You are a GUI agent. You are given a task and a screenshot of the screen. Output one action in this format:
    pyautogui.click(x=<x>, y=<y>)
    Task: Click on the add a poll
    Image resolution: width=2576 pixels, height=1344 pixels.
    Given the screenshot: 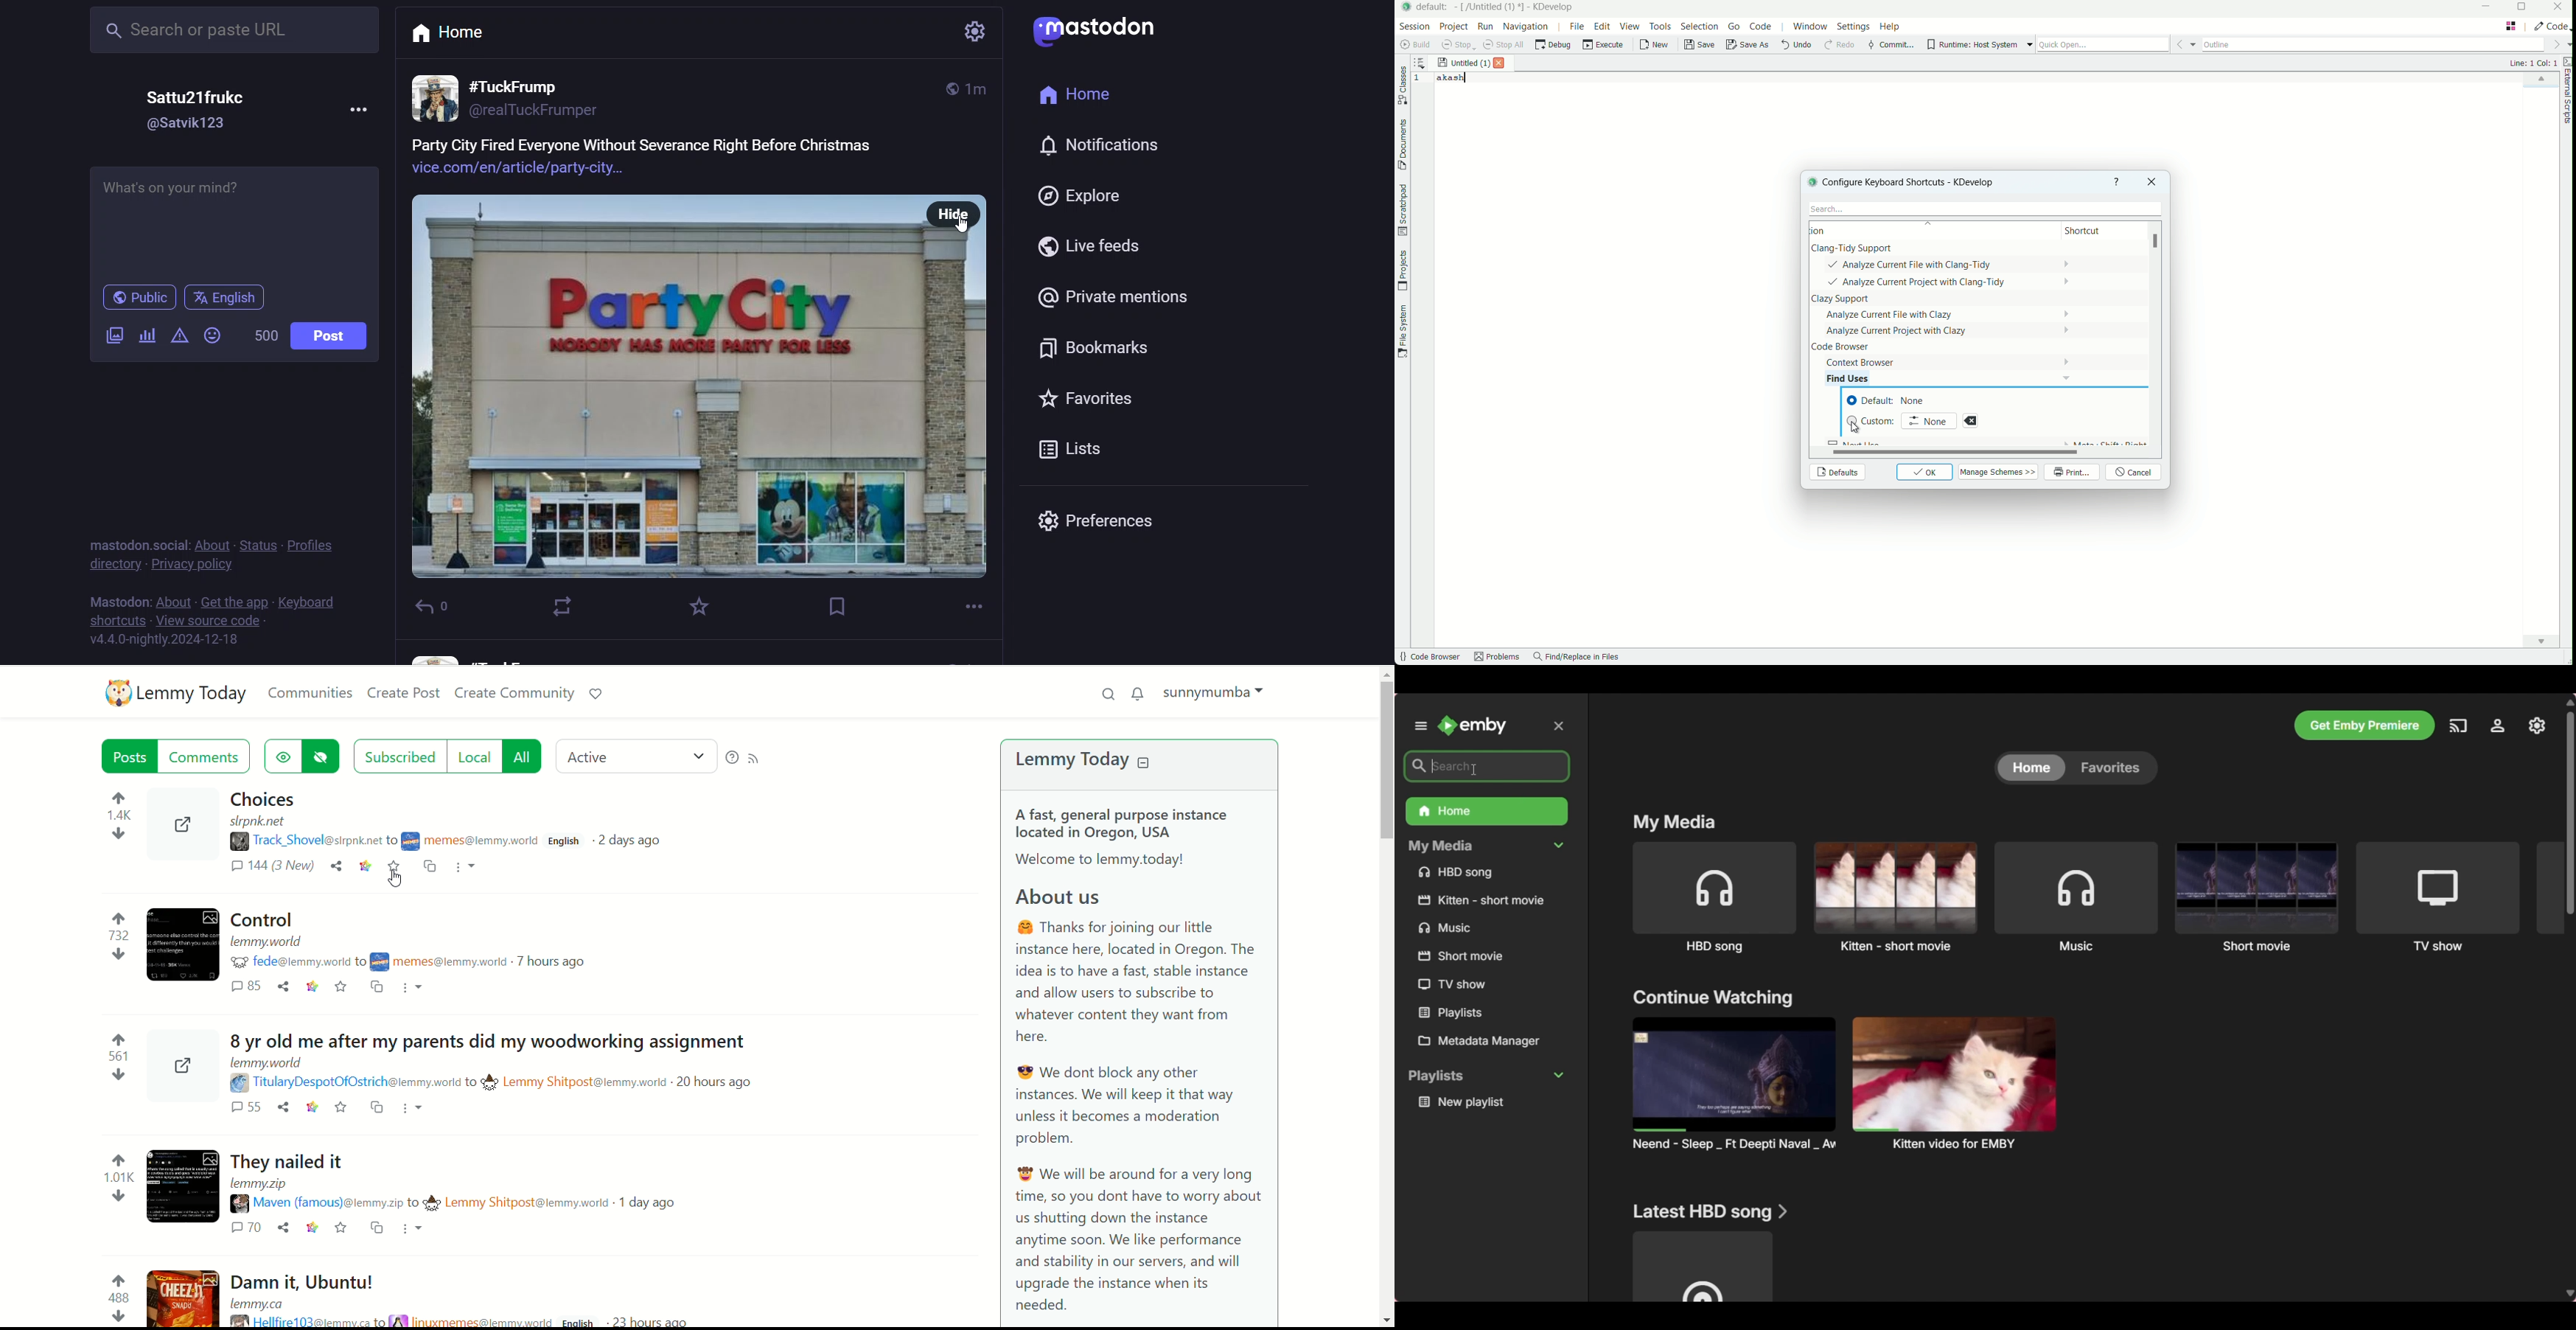 What is the action you would take?
    pyautogui.click(x=147, y=333)
    